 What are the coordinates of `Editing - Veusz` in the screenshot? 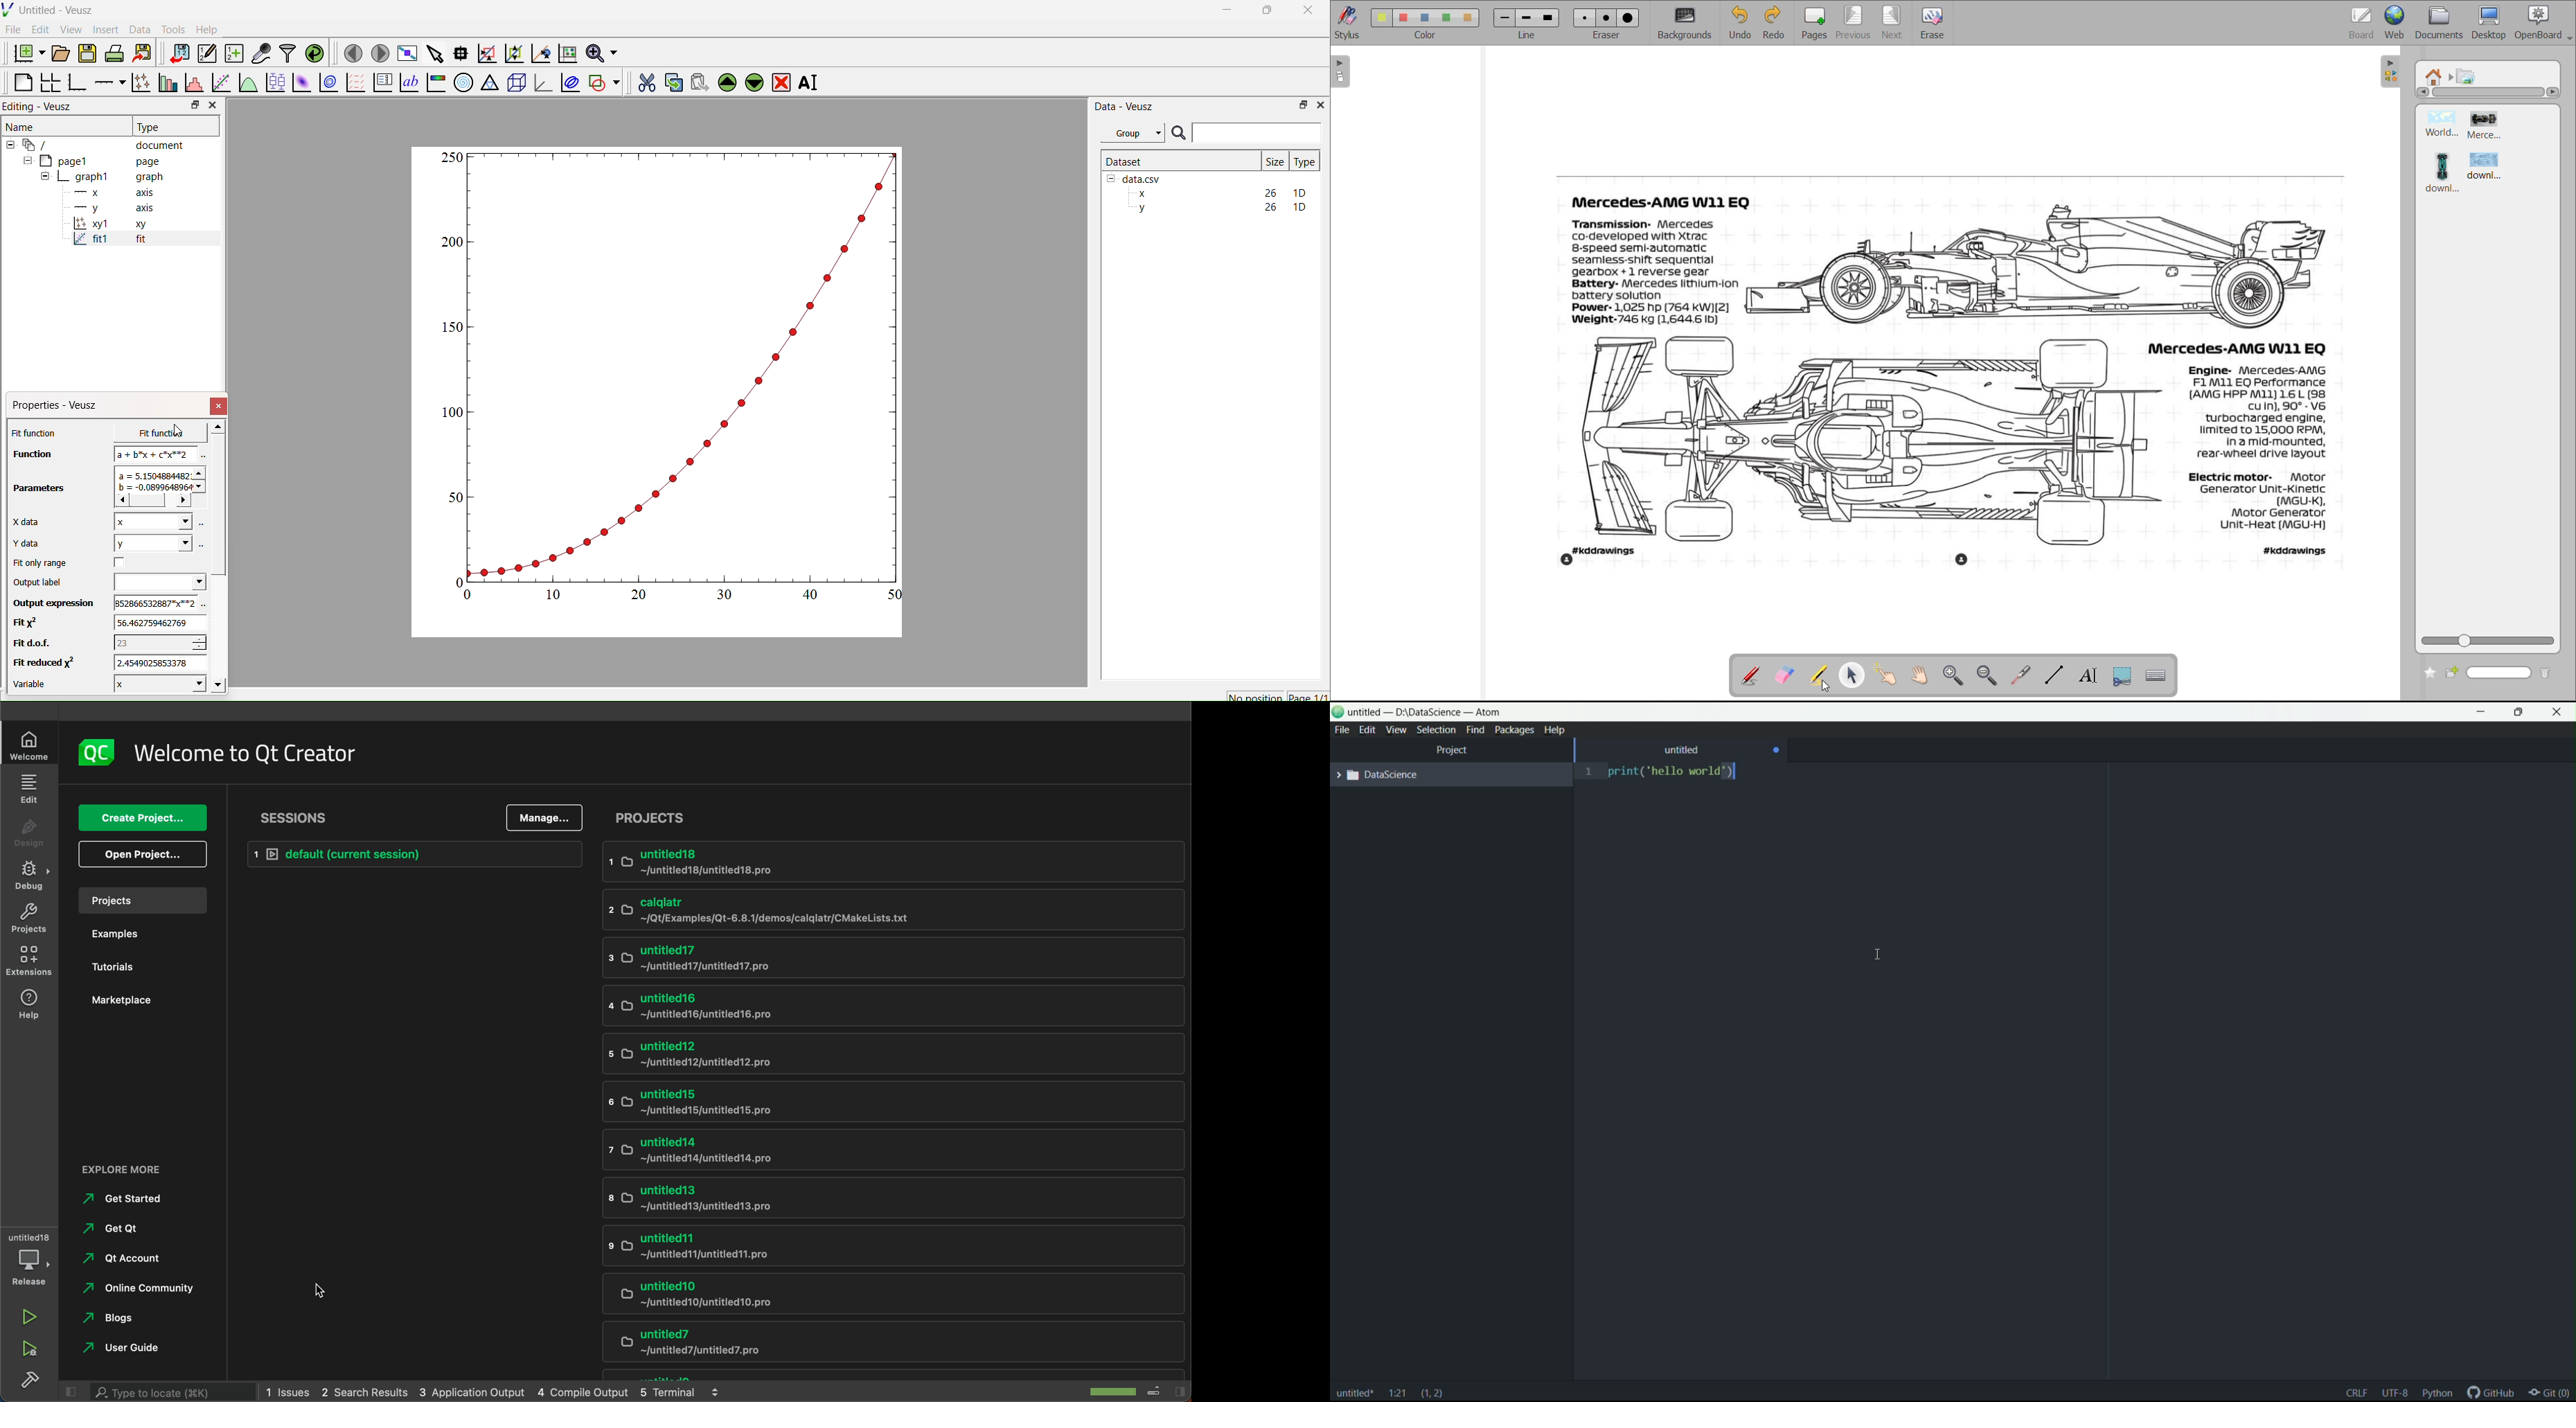 It's located at (42, 106).